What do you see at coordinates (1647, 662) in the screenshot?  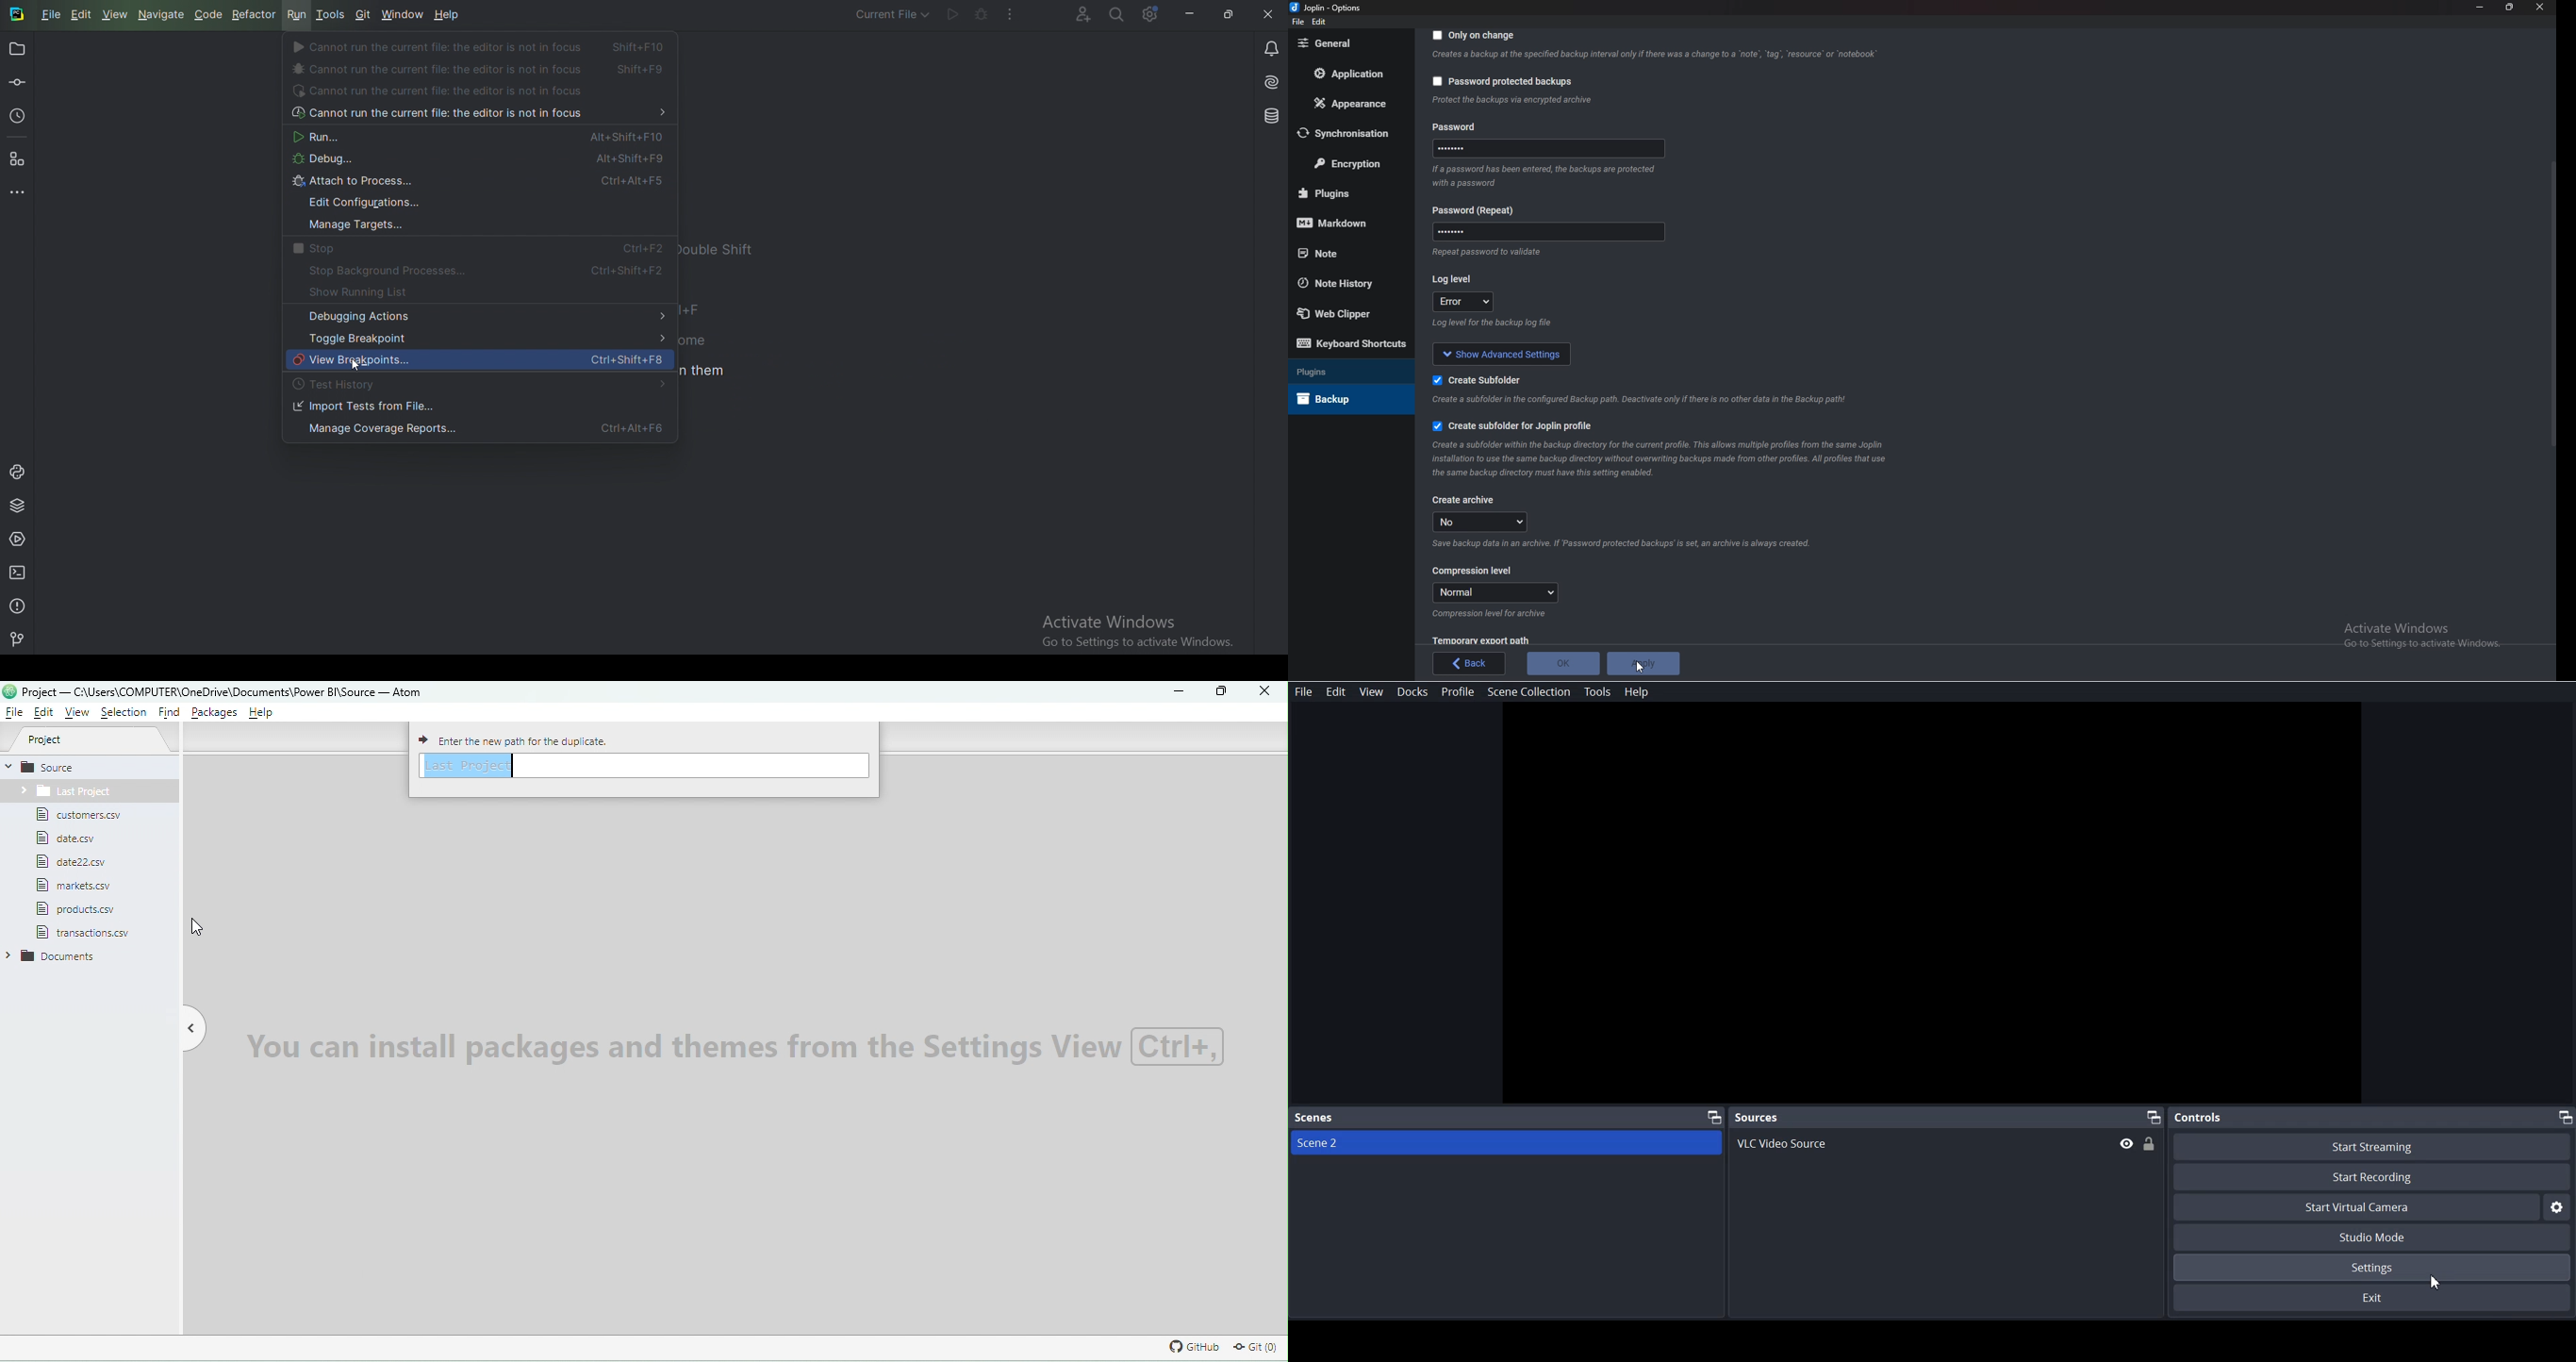 I see `apply` at bounding box center [1647, 662].